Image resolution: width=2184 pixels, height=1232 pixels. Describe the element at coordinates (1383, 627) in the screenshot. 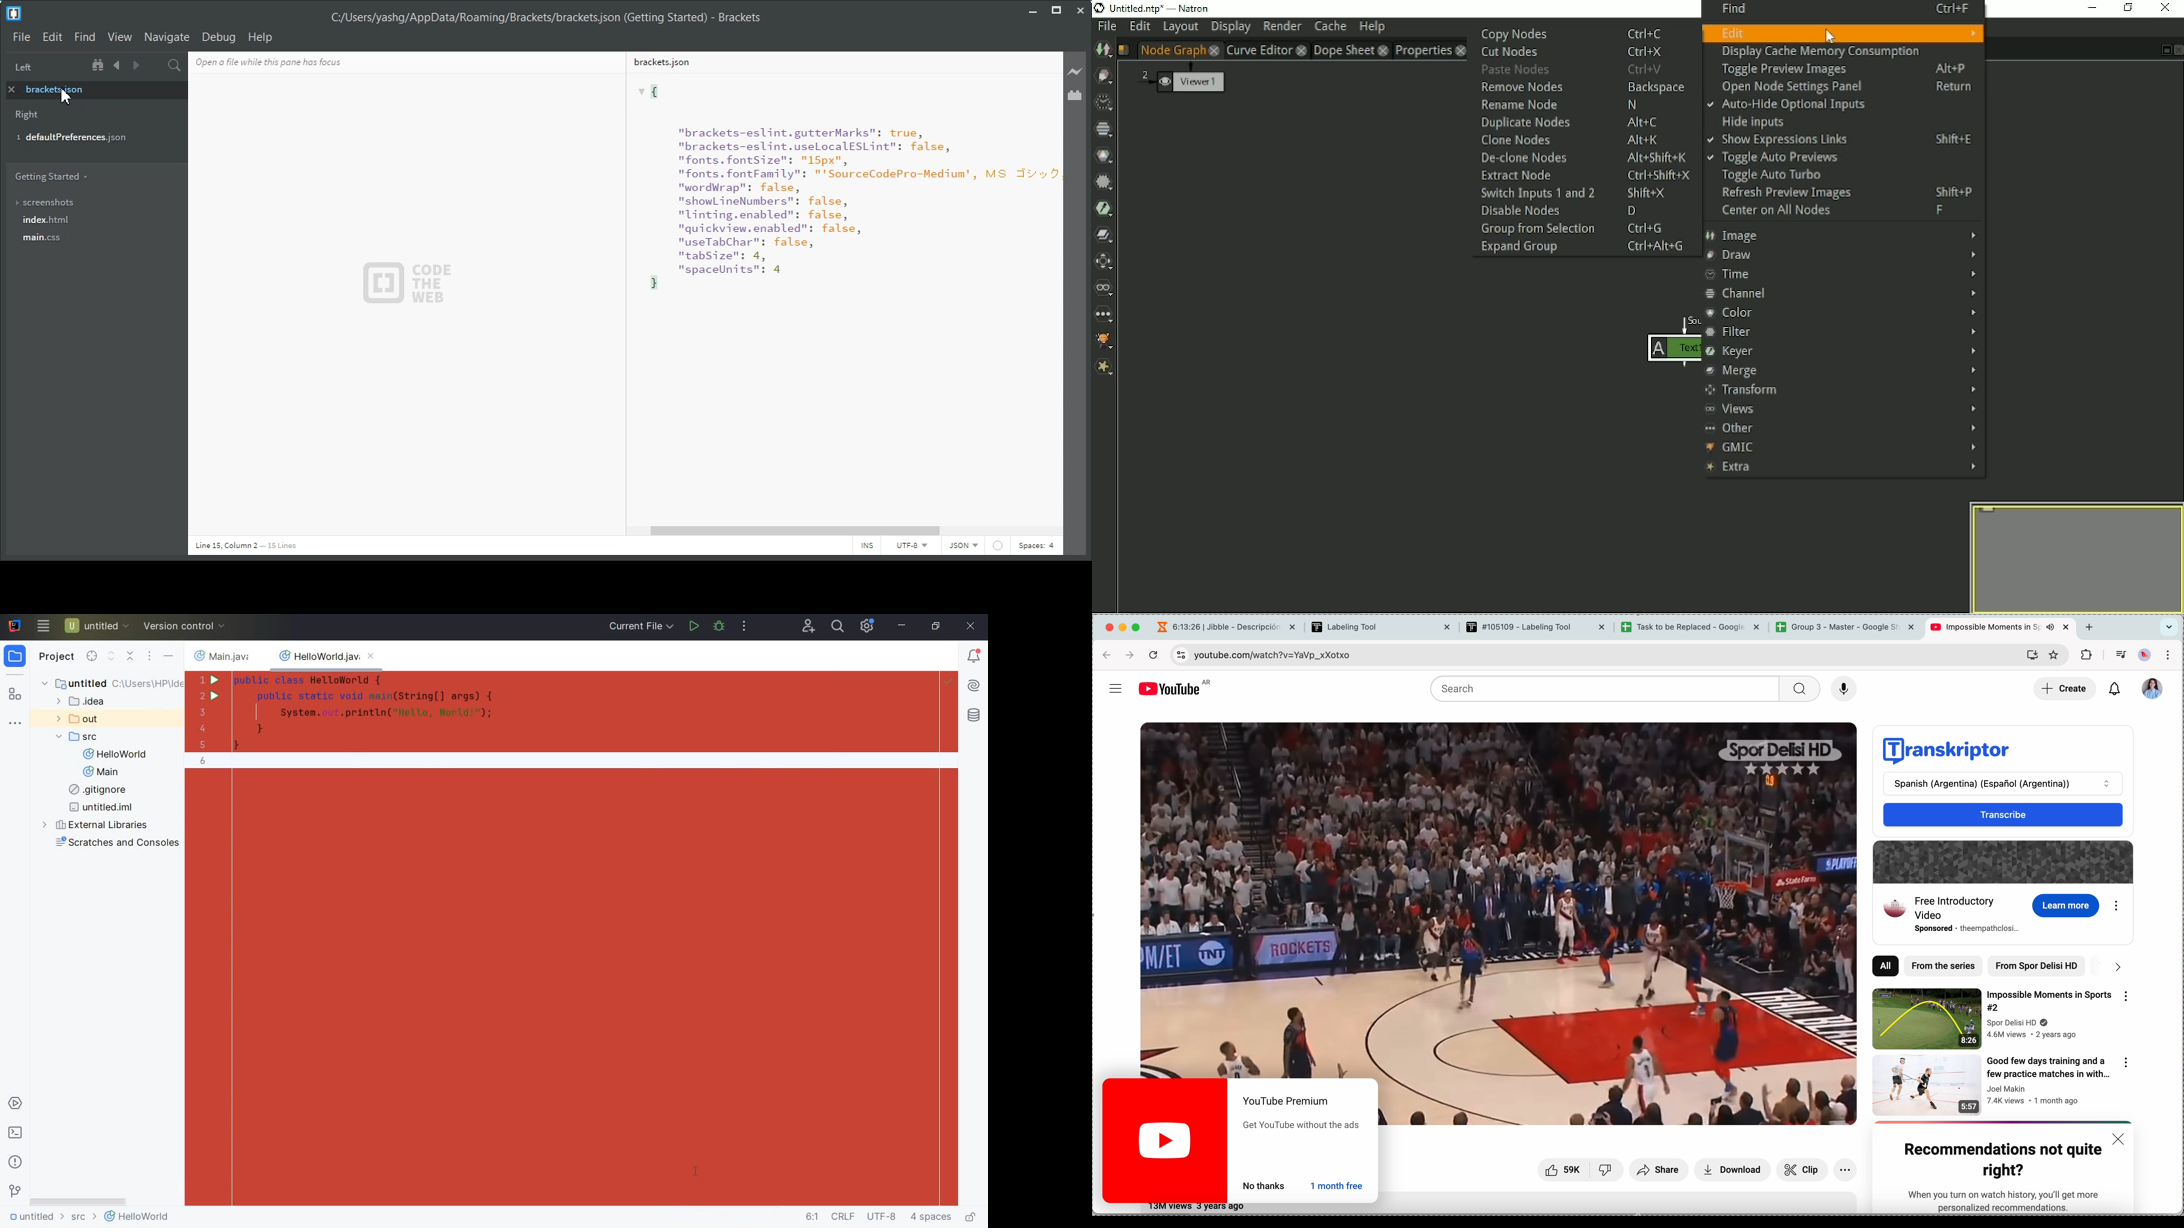

I see `tab` at that location.